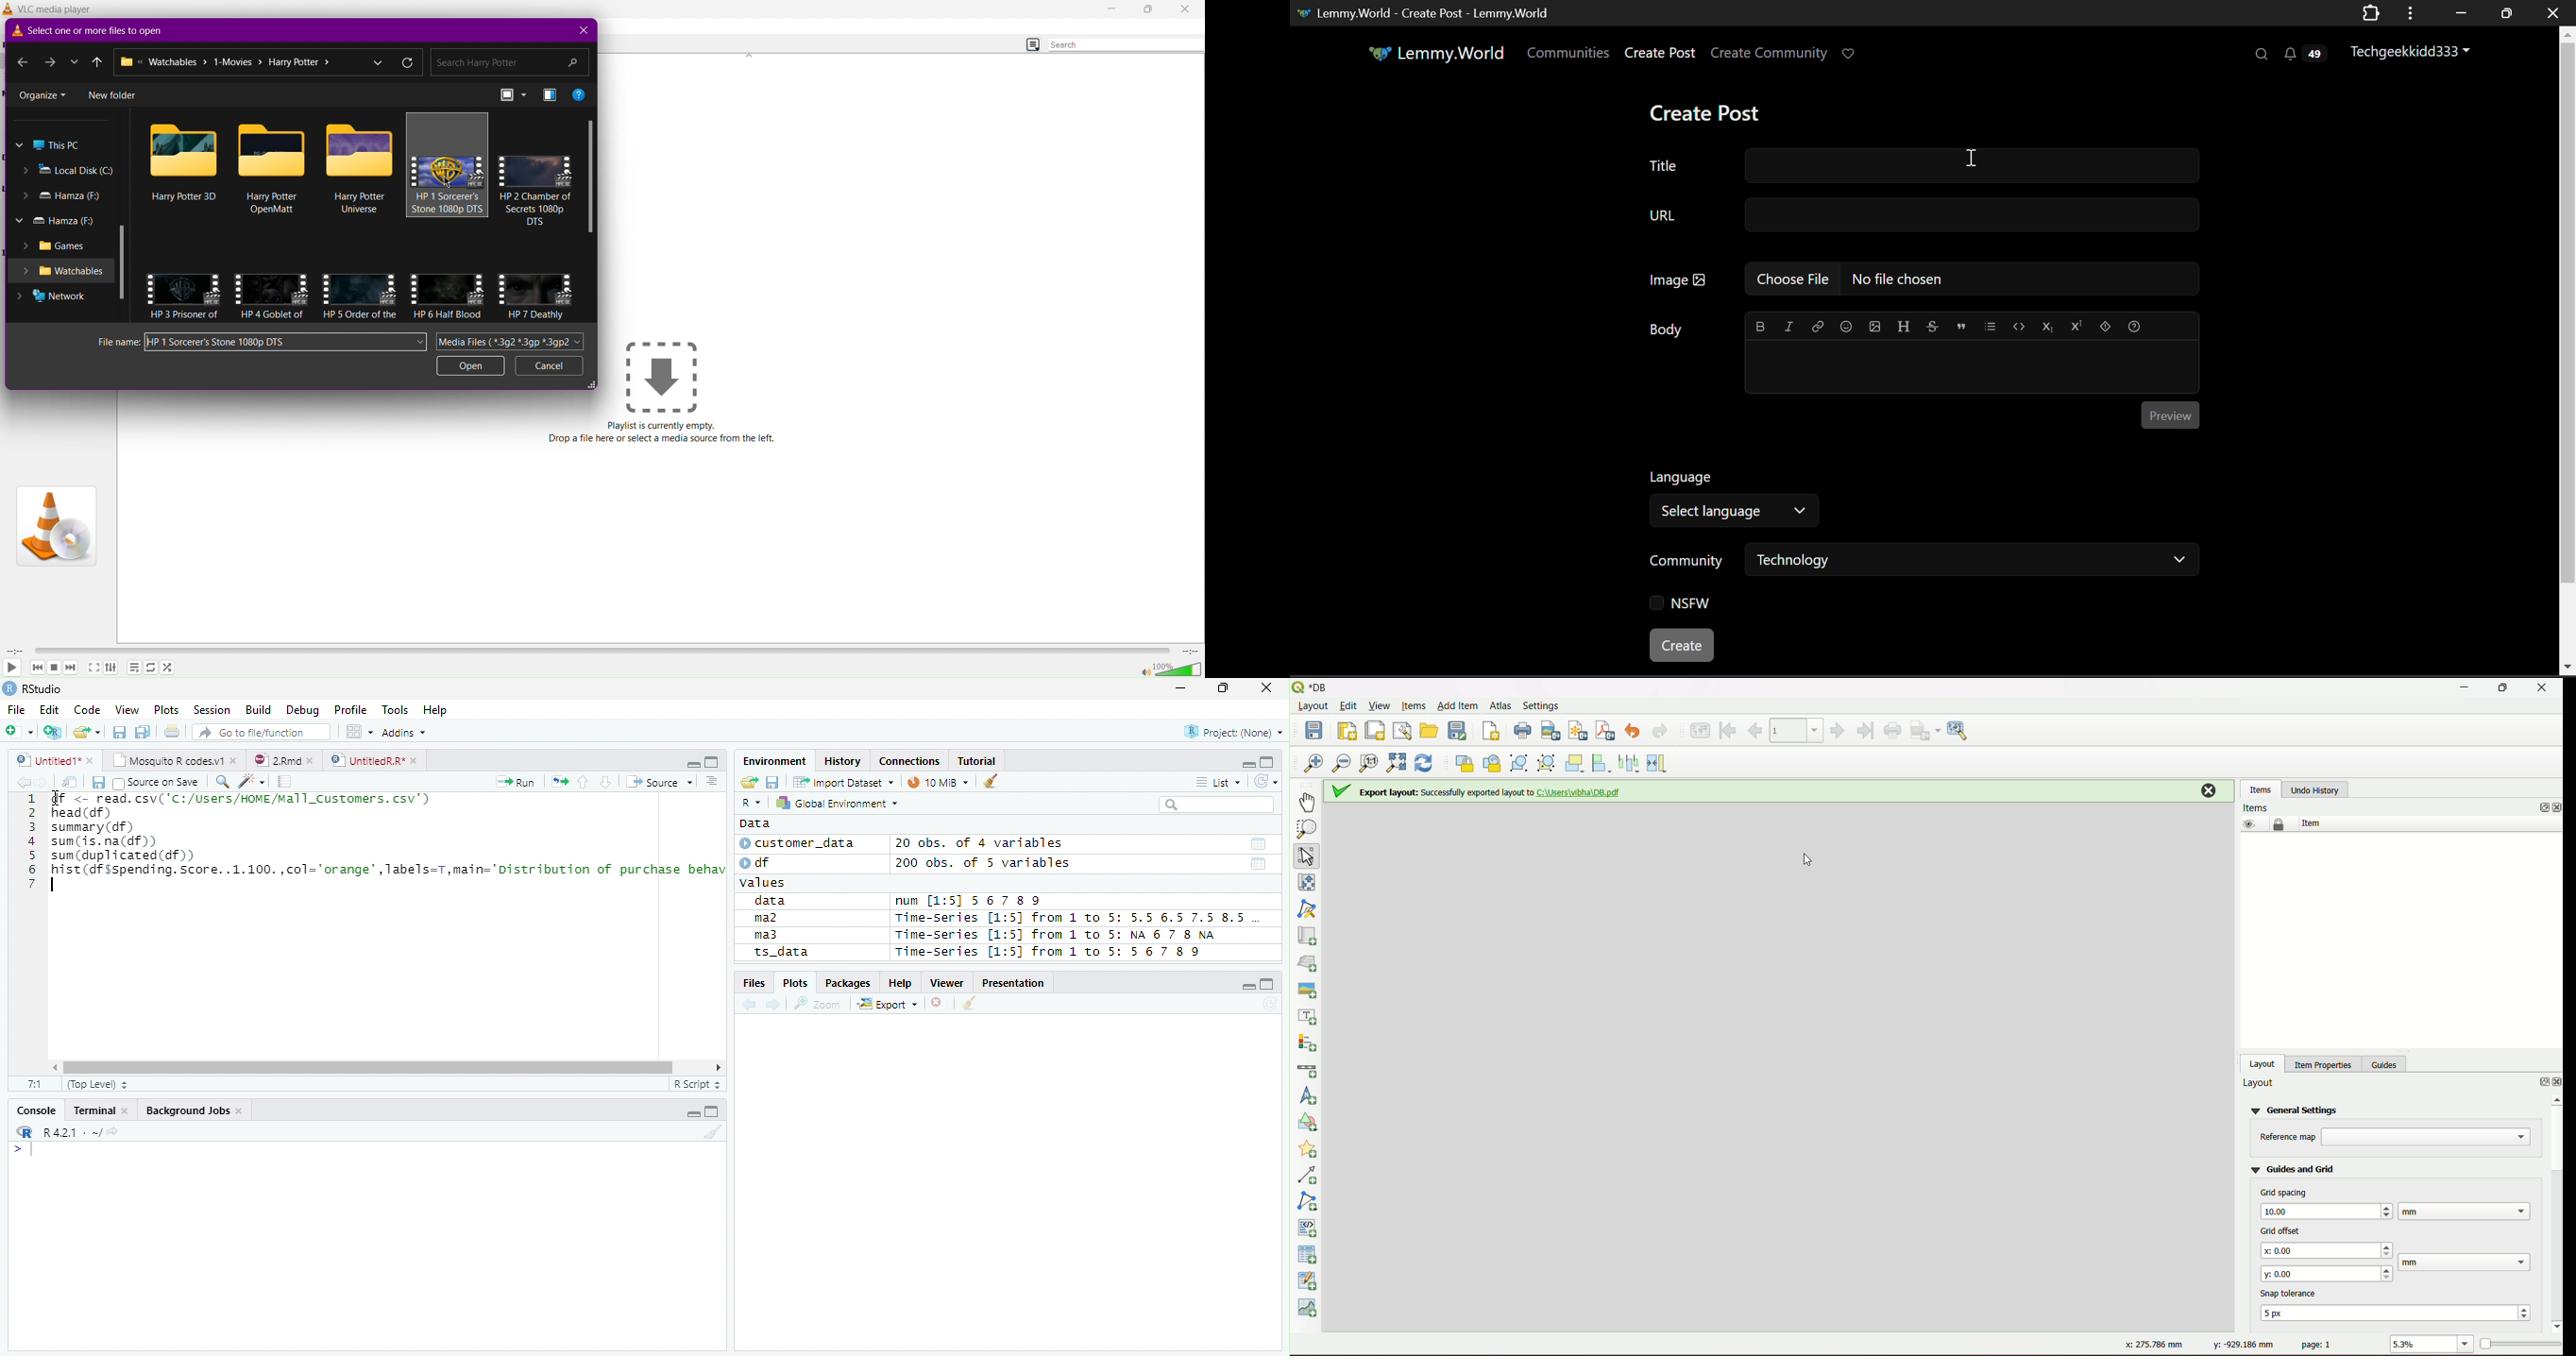  I want to click on Community: Technology, so click(1920, 563).